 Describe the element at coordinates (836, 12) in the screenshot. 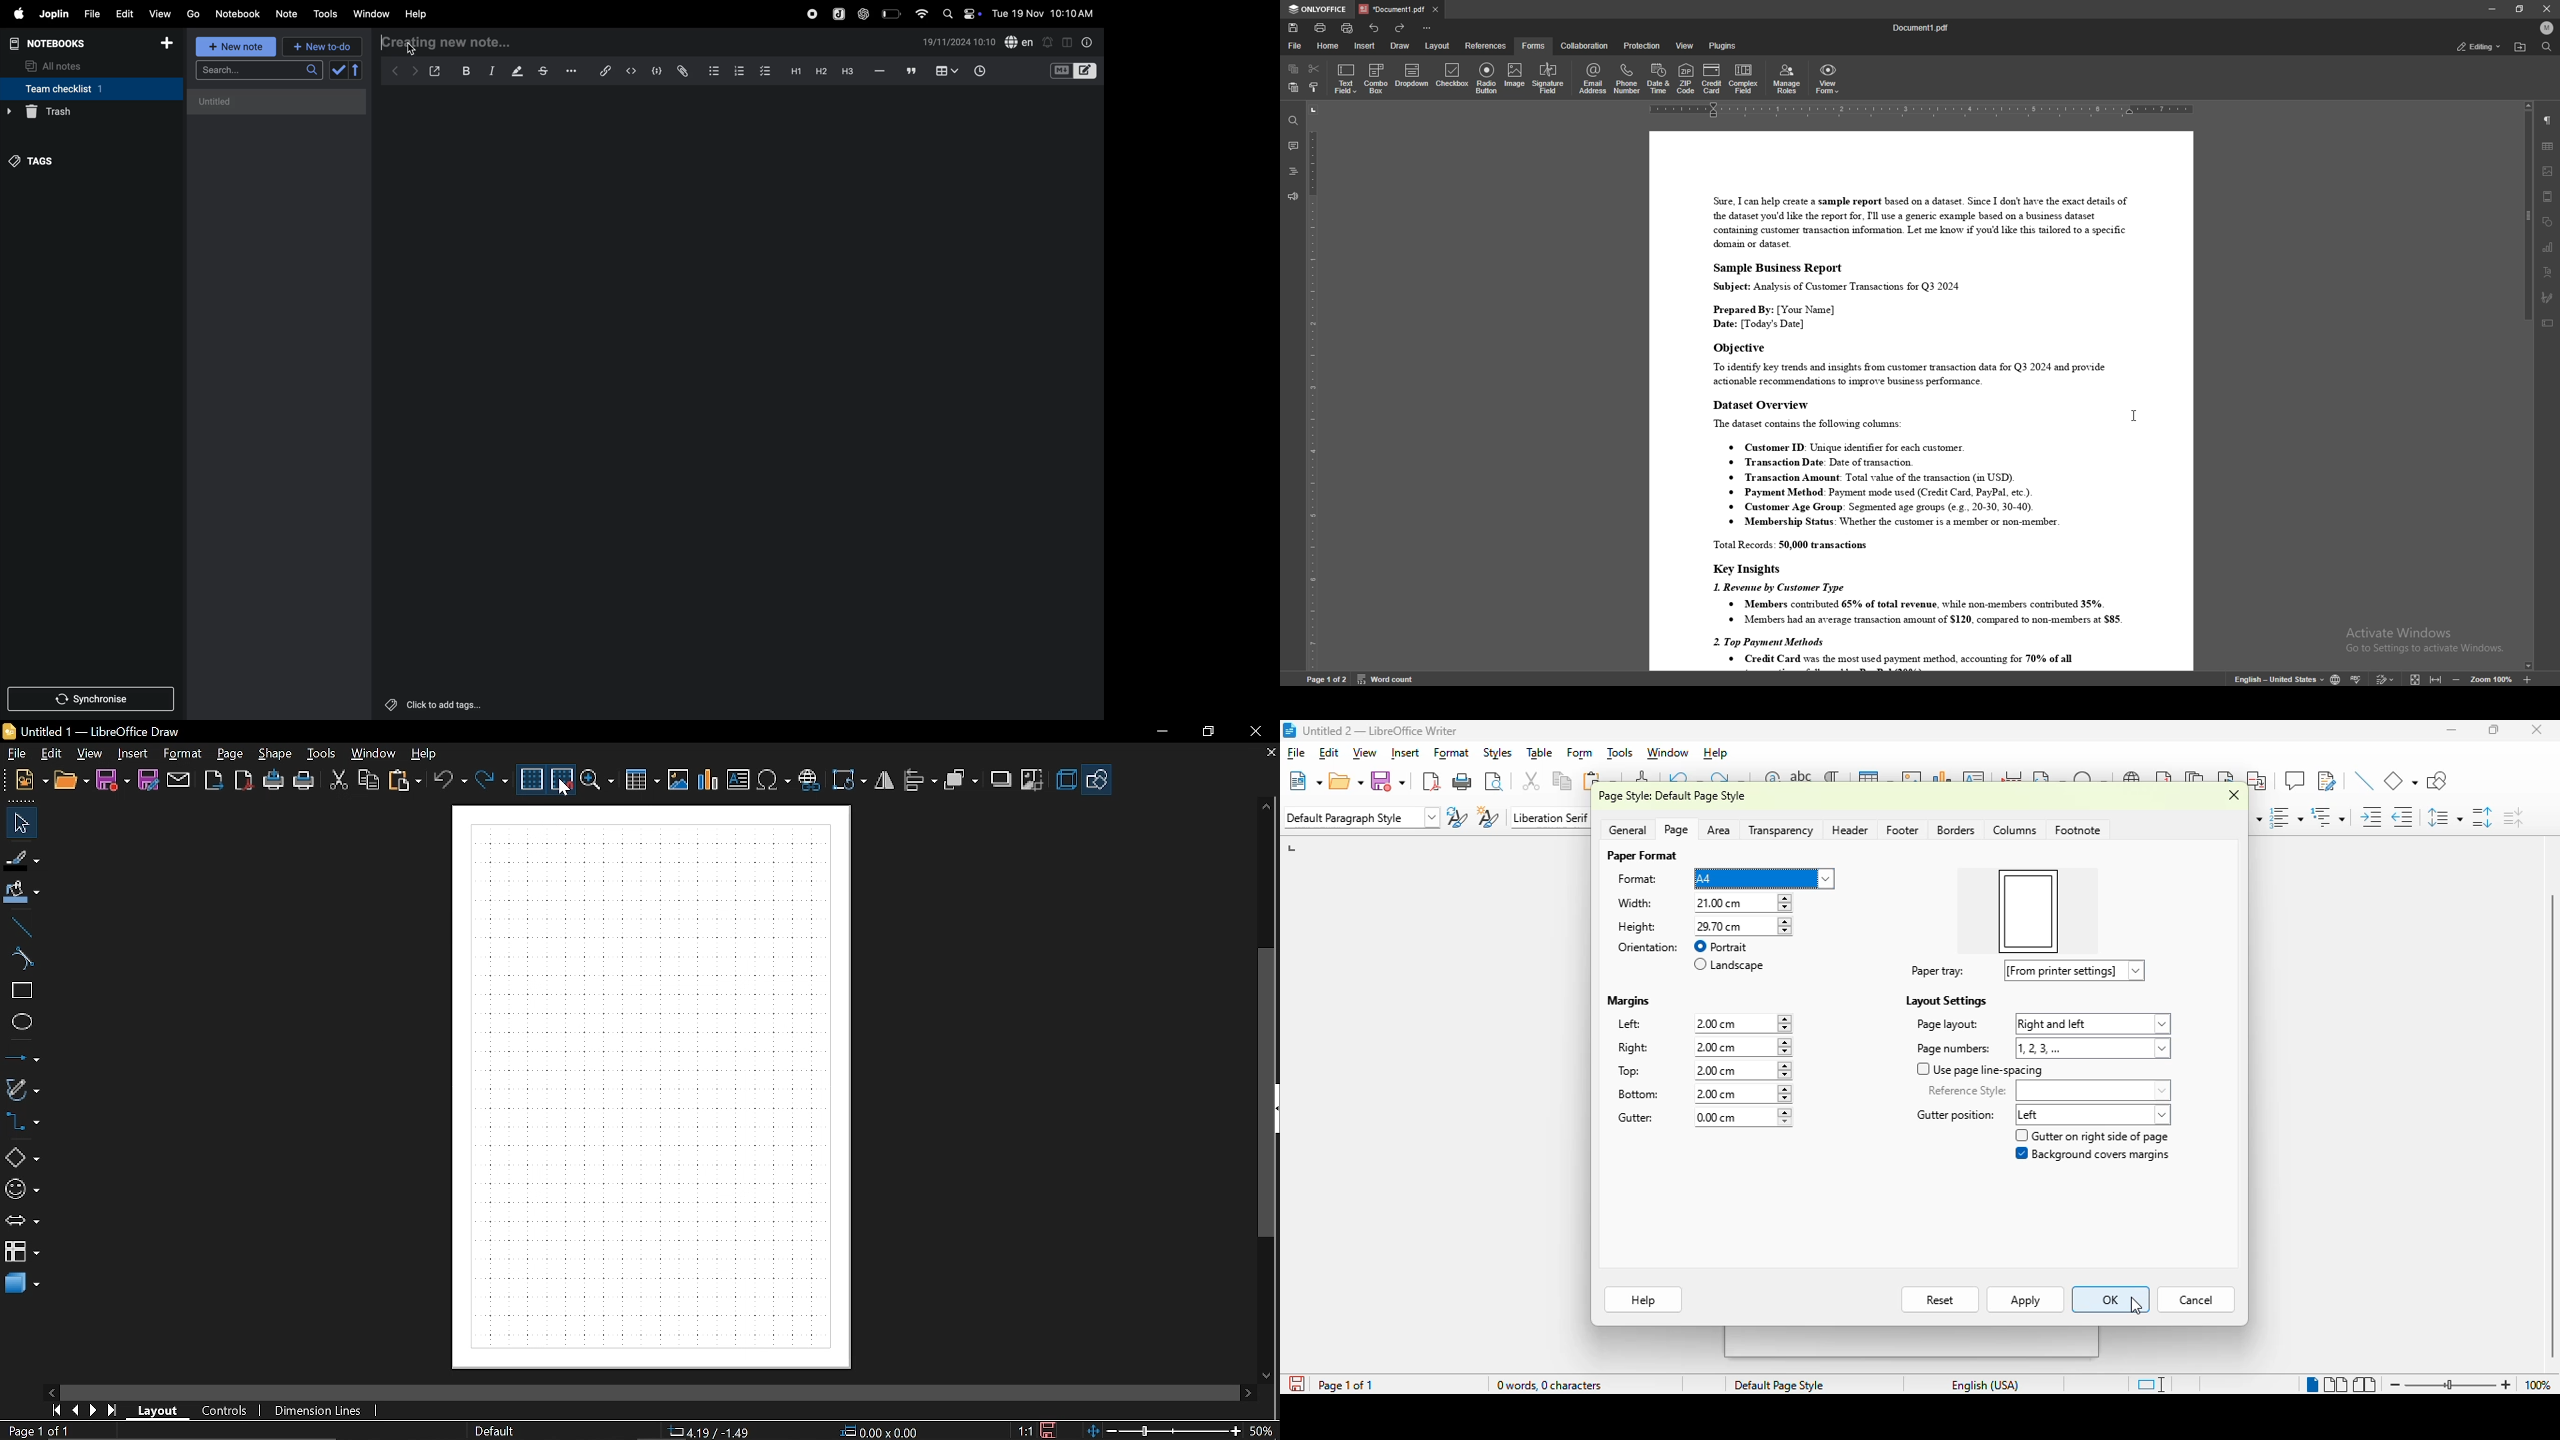

I see `joplin` at that location.